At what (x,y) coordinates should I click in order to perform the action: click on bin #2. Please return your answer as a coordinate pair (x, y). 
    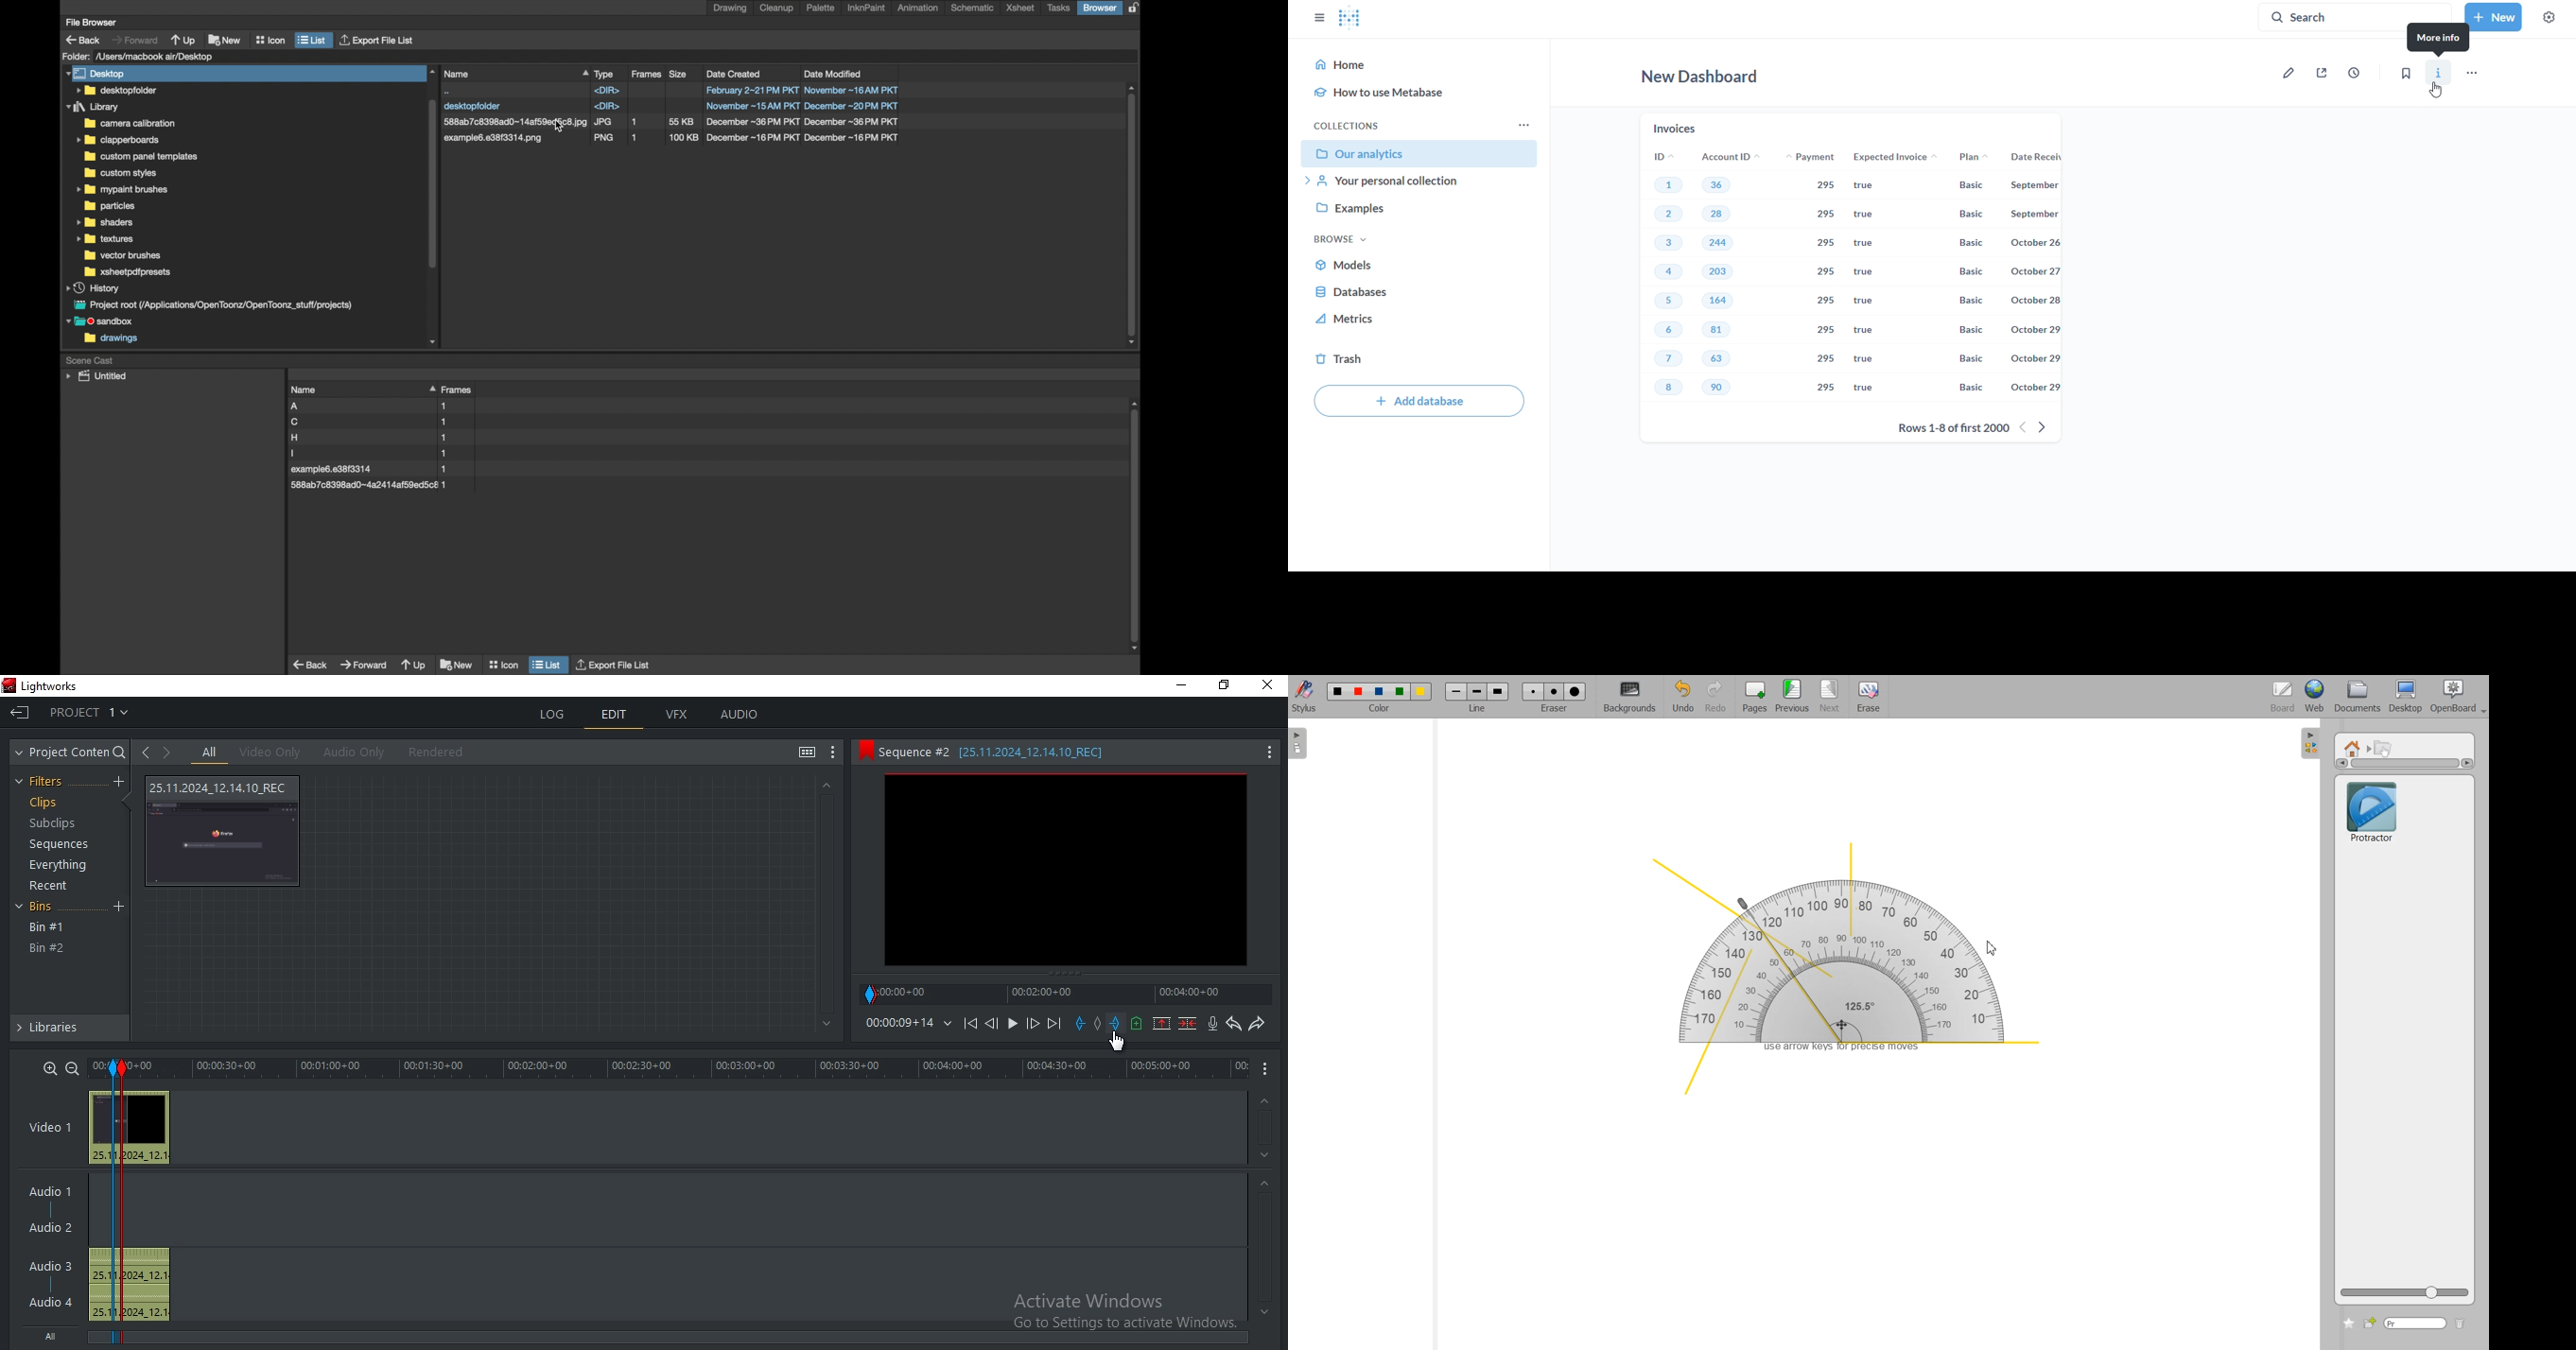
    Looking at the image, I should click on (47, 948).